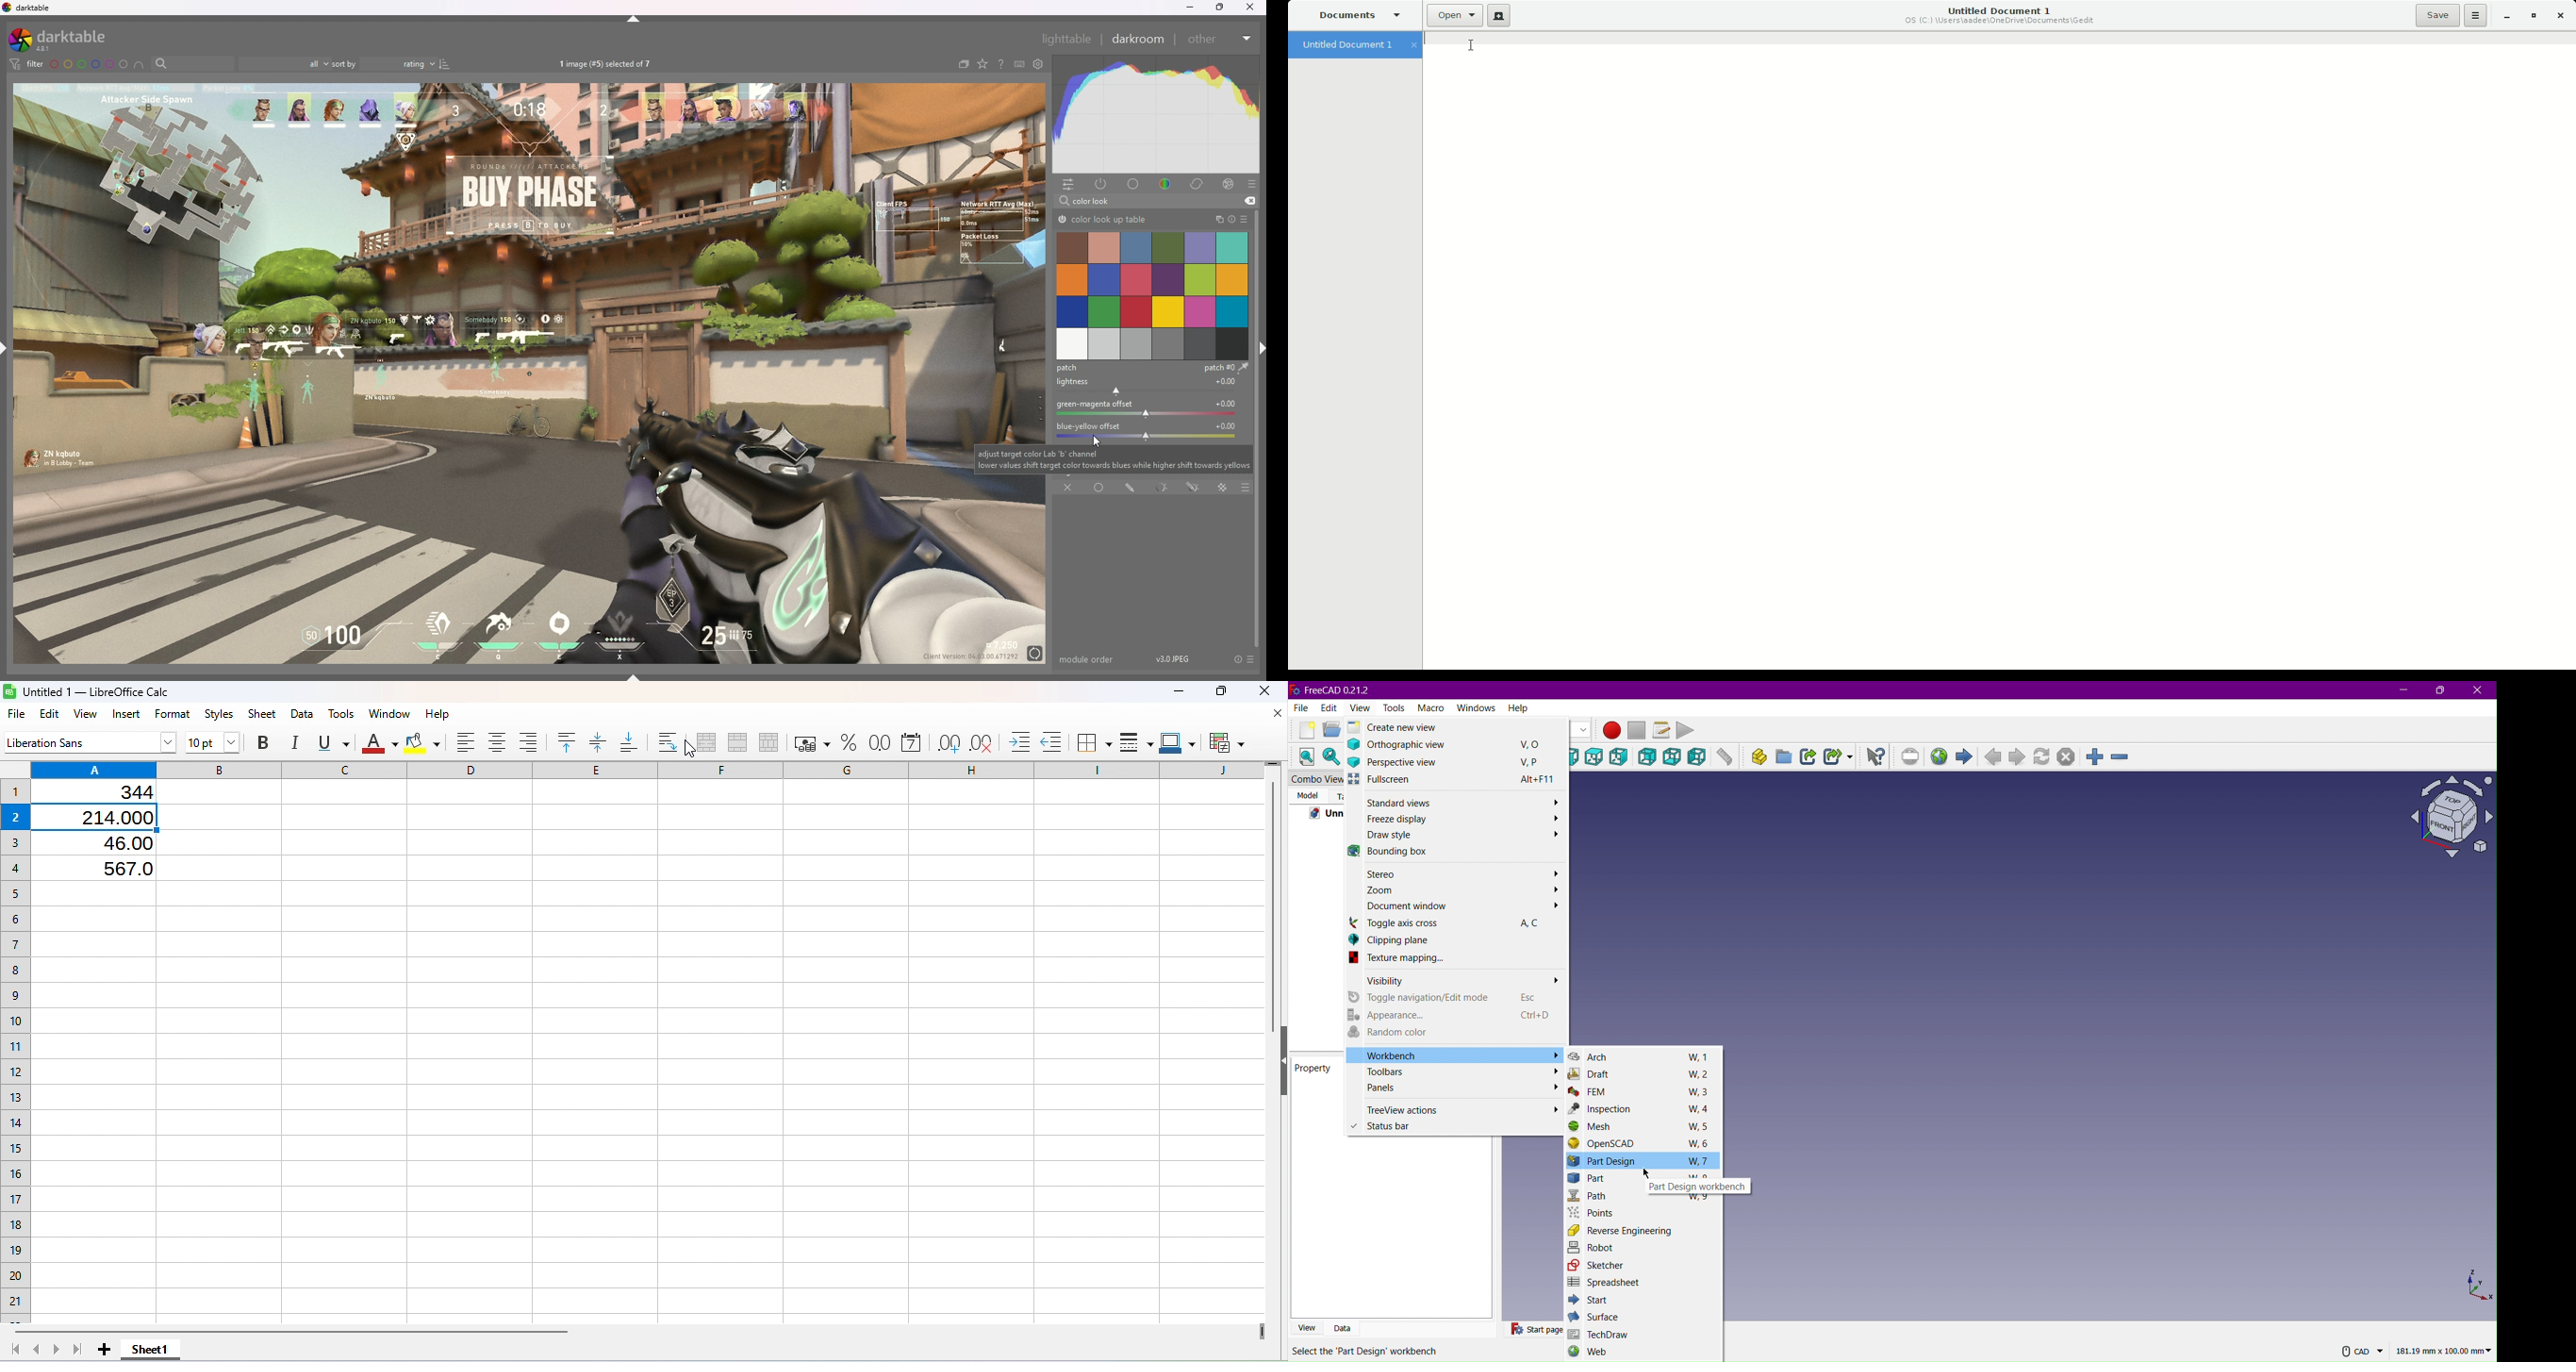 This screenshot has height=1372, width=2576. What do you see at coordinates (2444, 1353) in the screenshot?
I see `181.19 mm x 100.00mm` at bounding box center [2444, 1353].